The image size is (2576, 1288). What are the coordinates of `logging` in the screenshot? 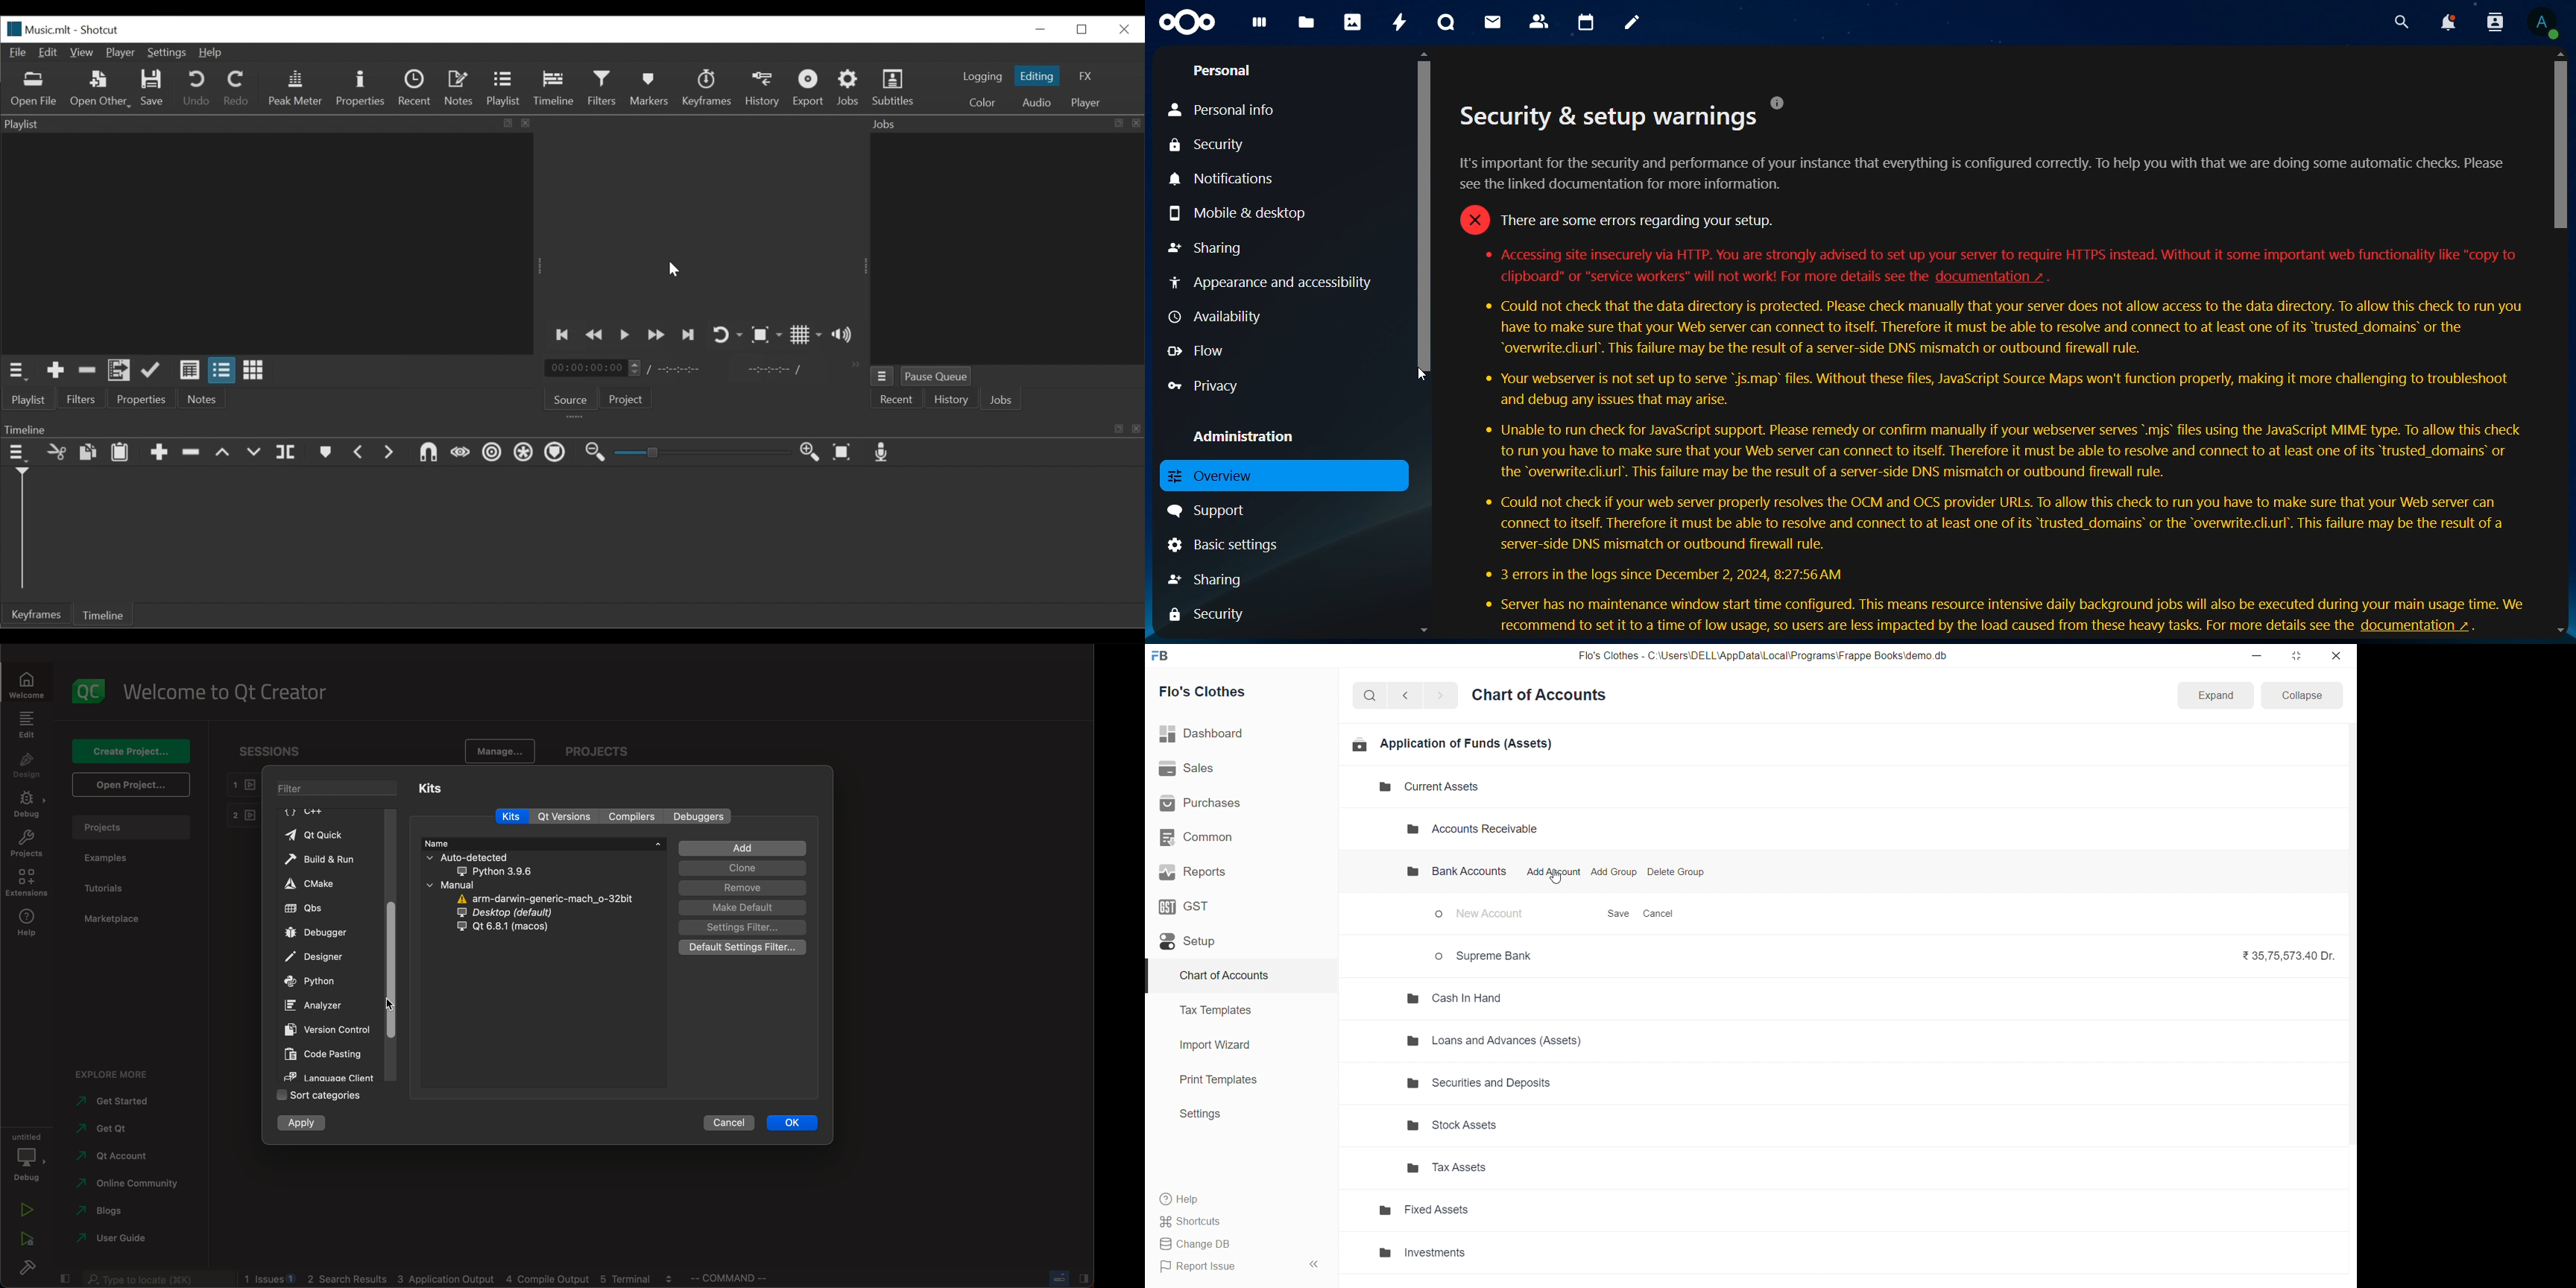 It's located at (985, 78).